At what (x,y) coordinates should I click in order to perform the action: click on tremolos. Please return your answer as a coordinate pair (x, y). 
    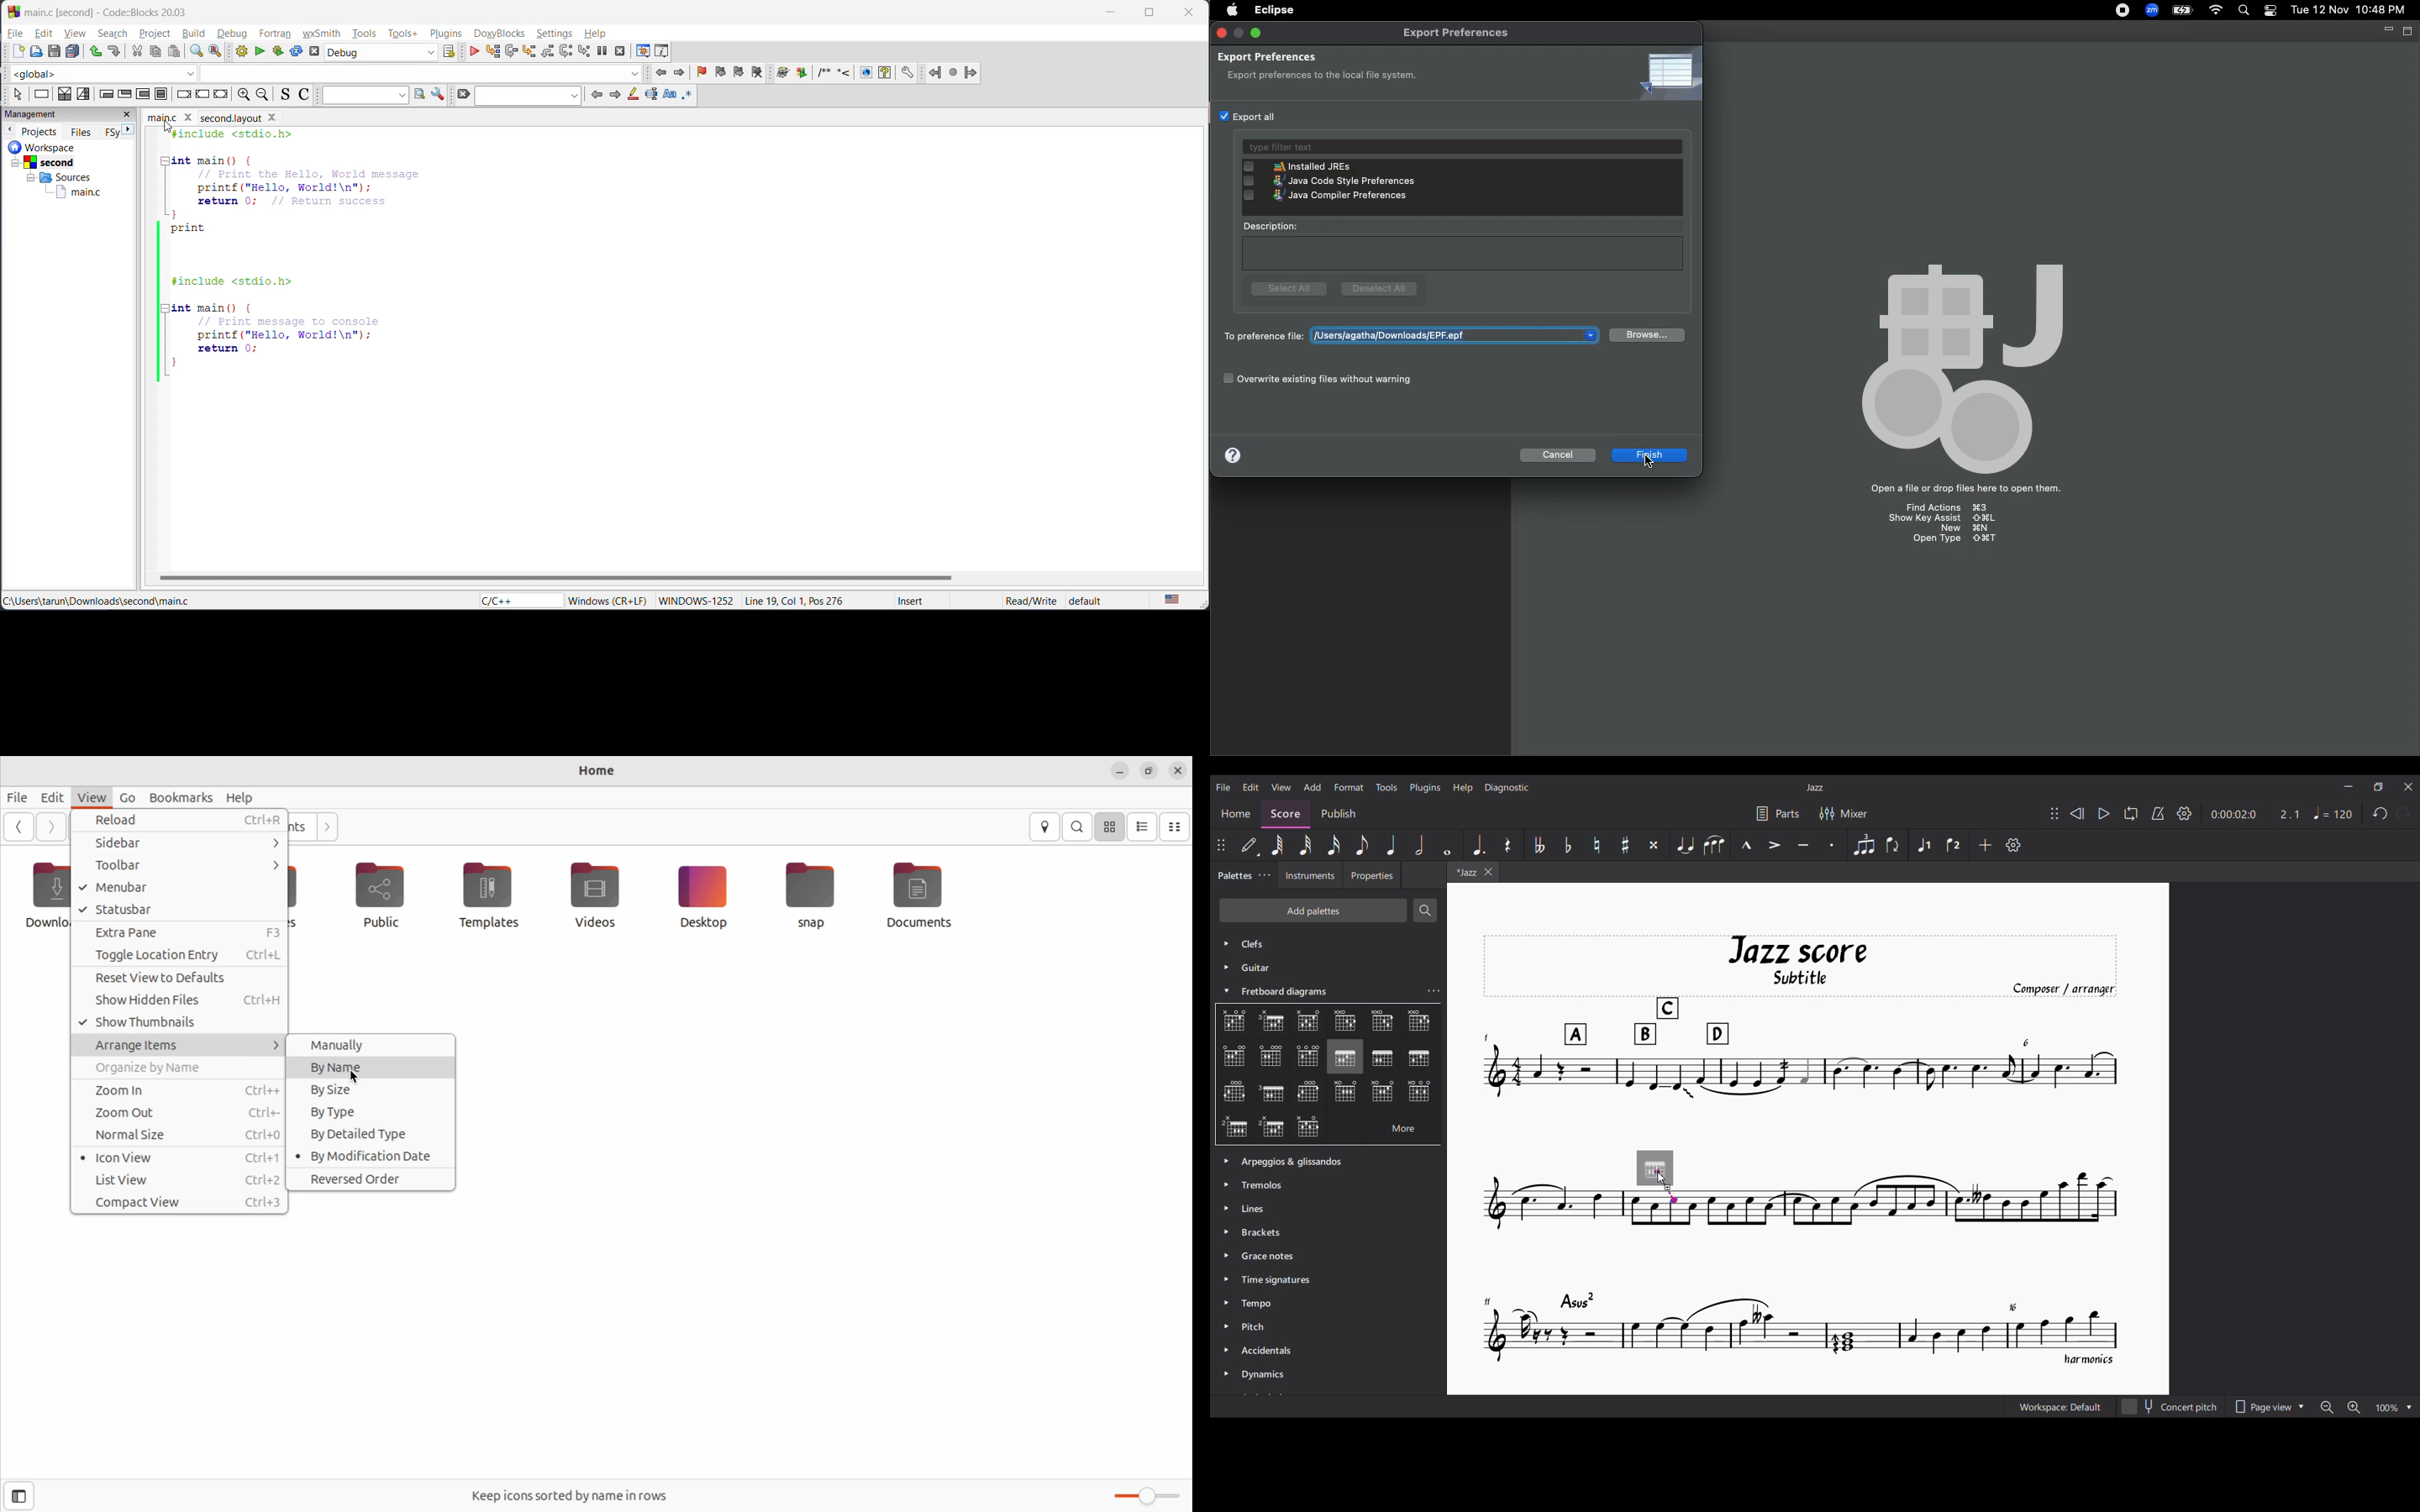
    Looking at the image, I should click on (1267, 1184).